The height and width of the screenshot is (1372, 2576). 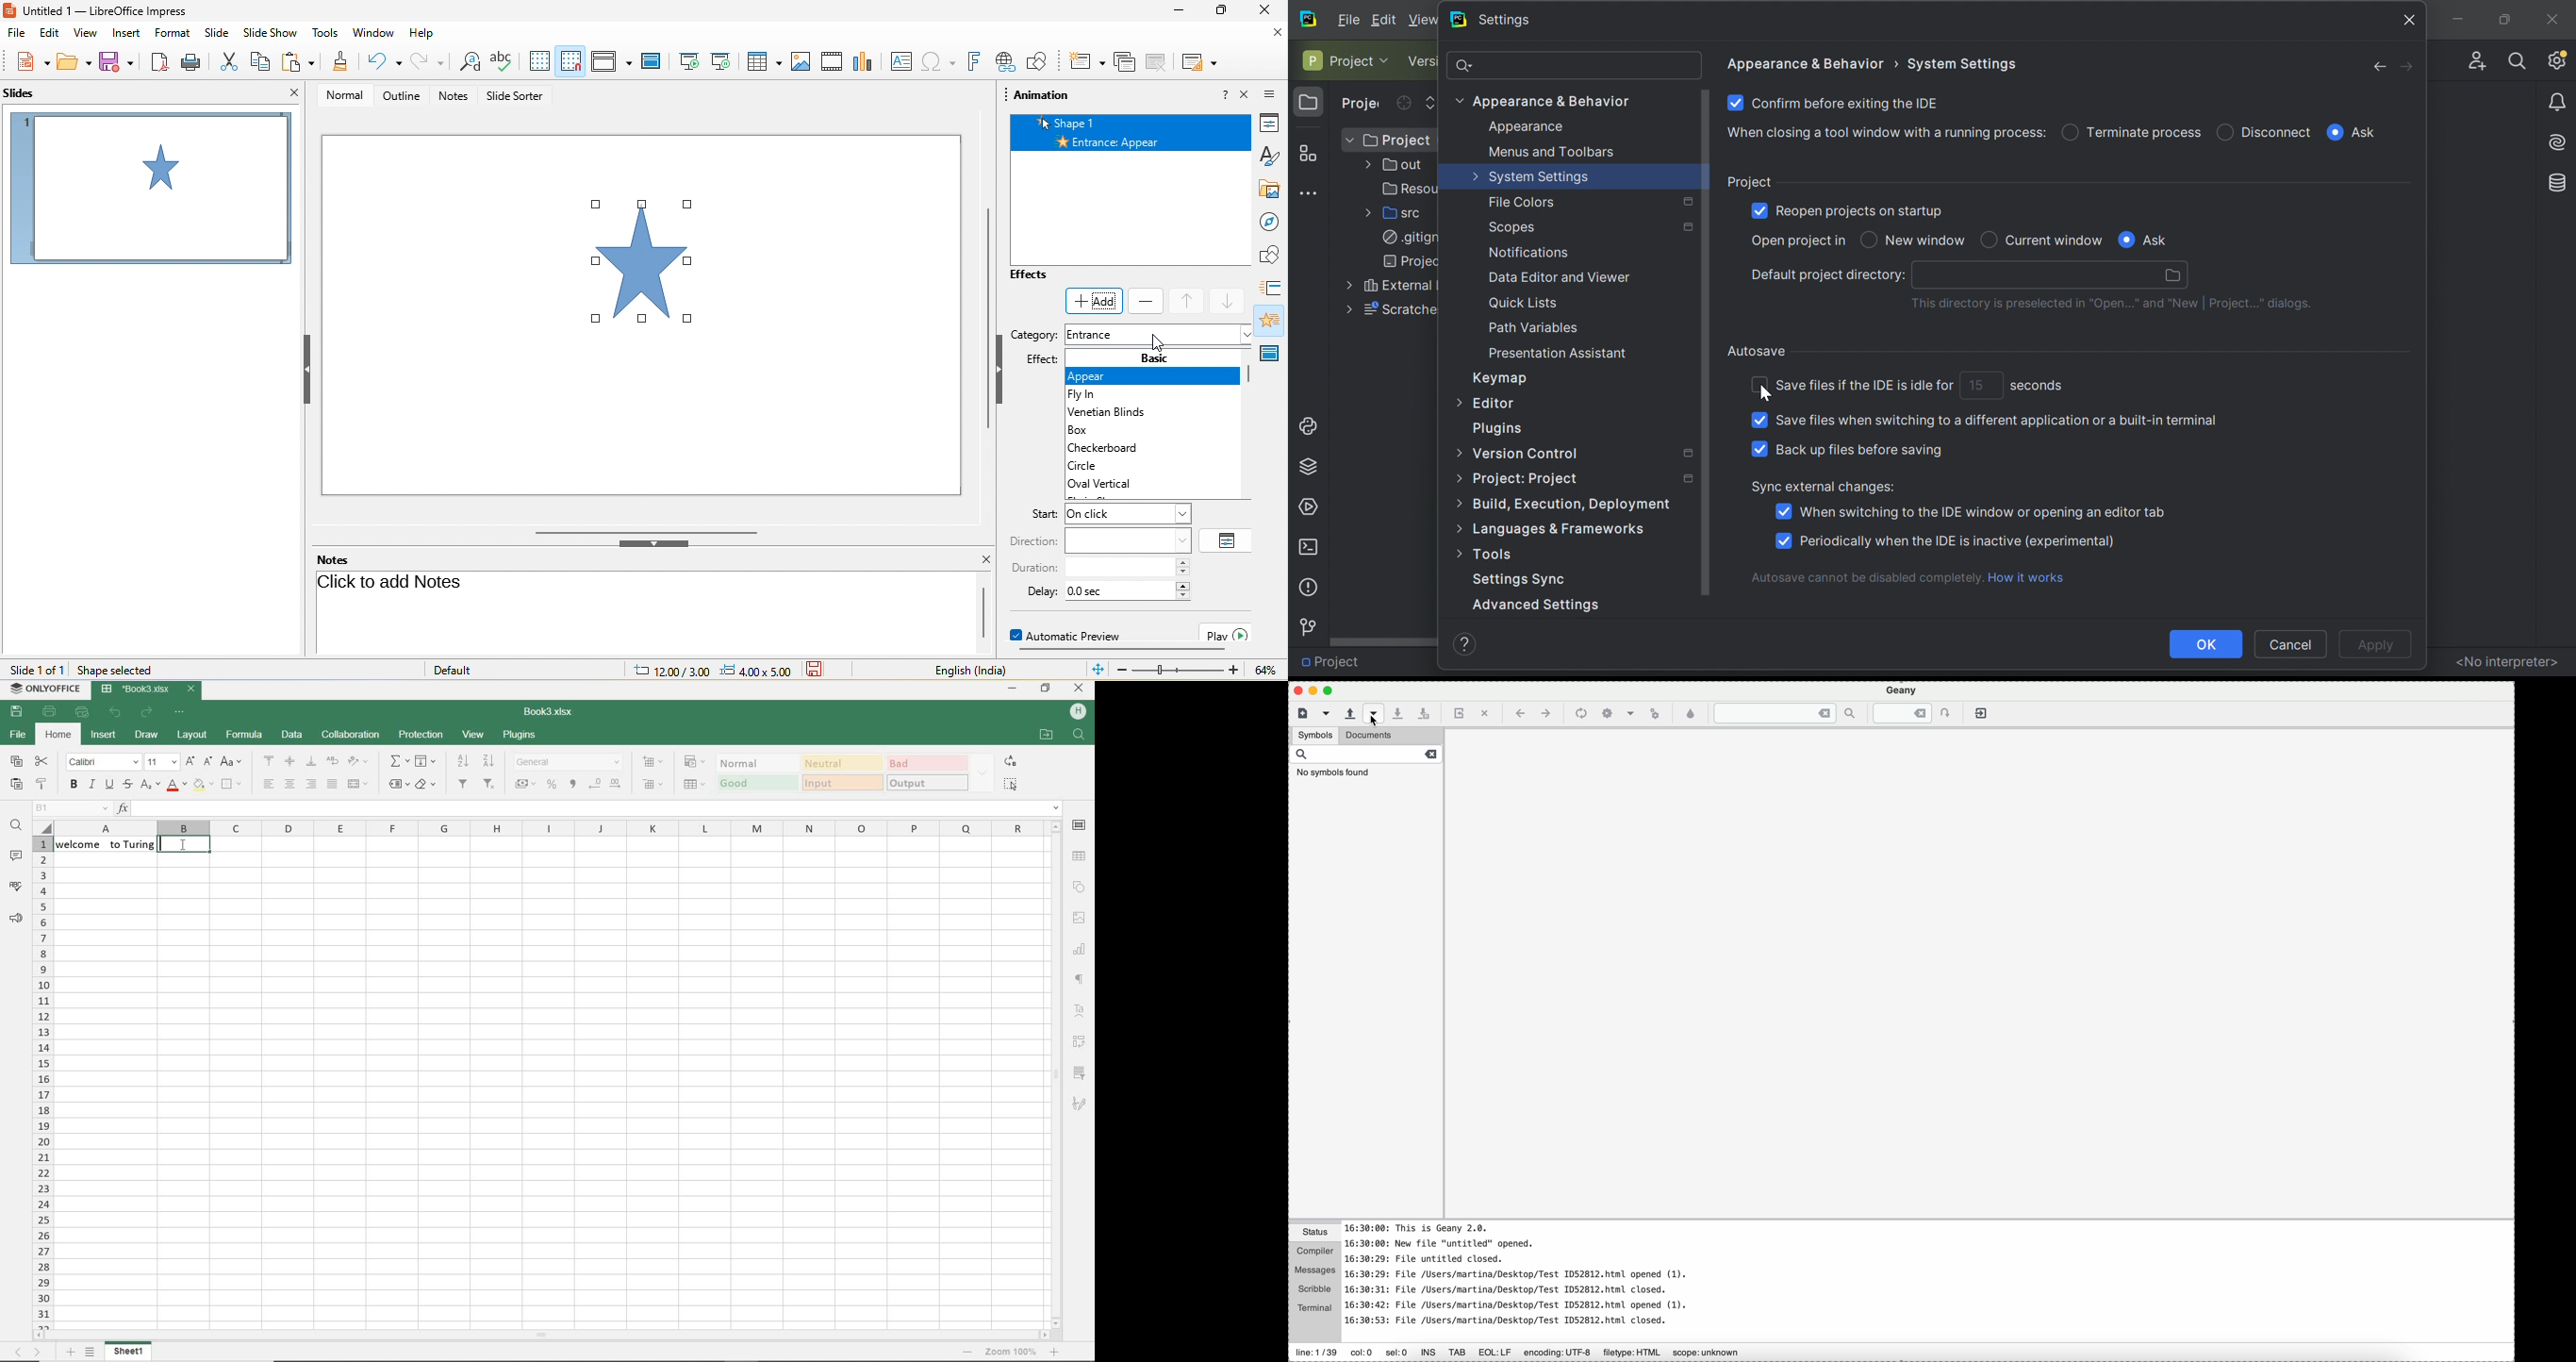 I want to click on system name, so click(x=44, y=689).